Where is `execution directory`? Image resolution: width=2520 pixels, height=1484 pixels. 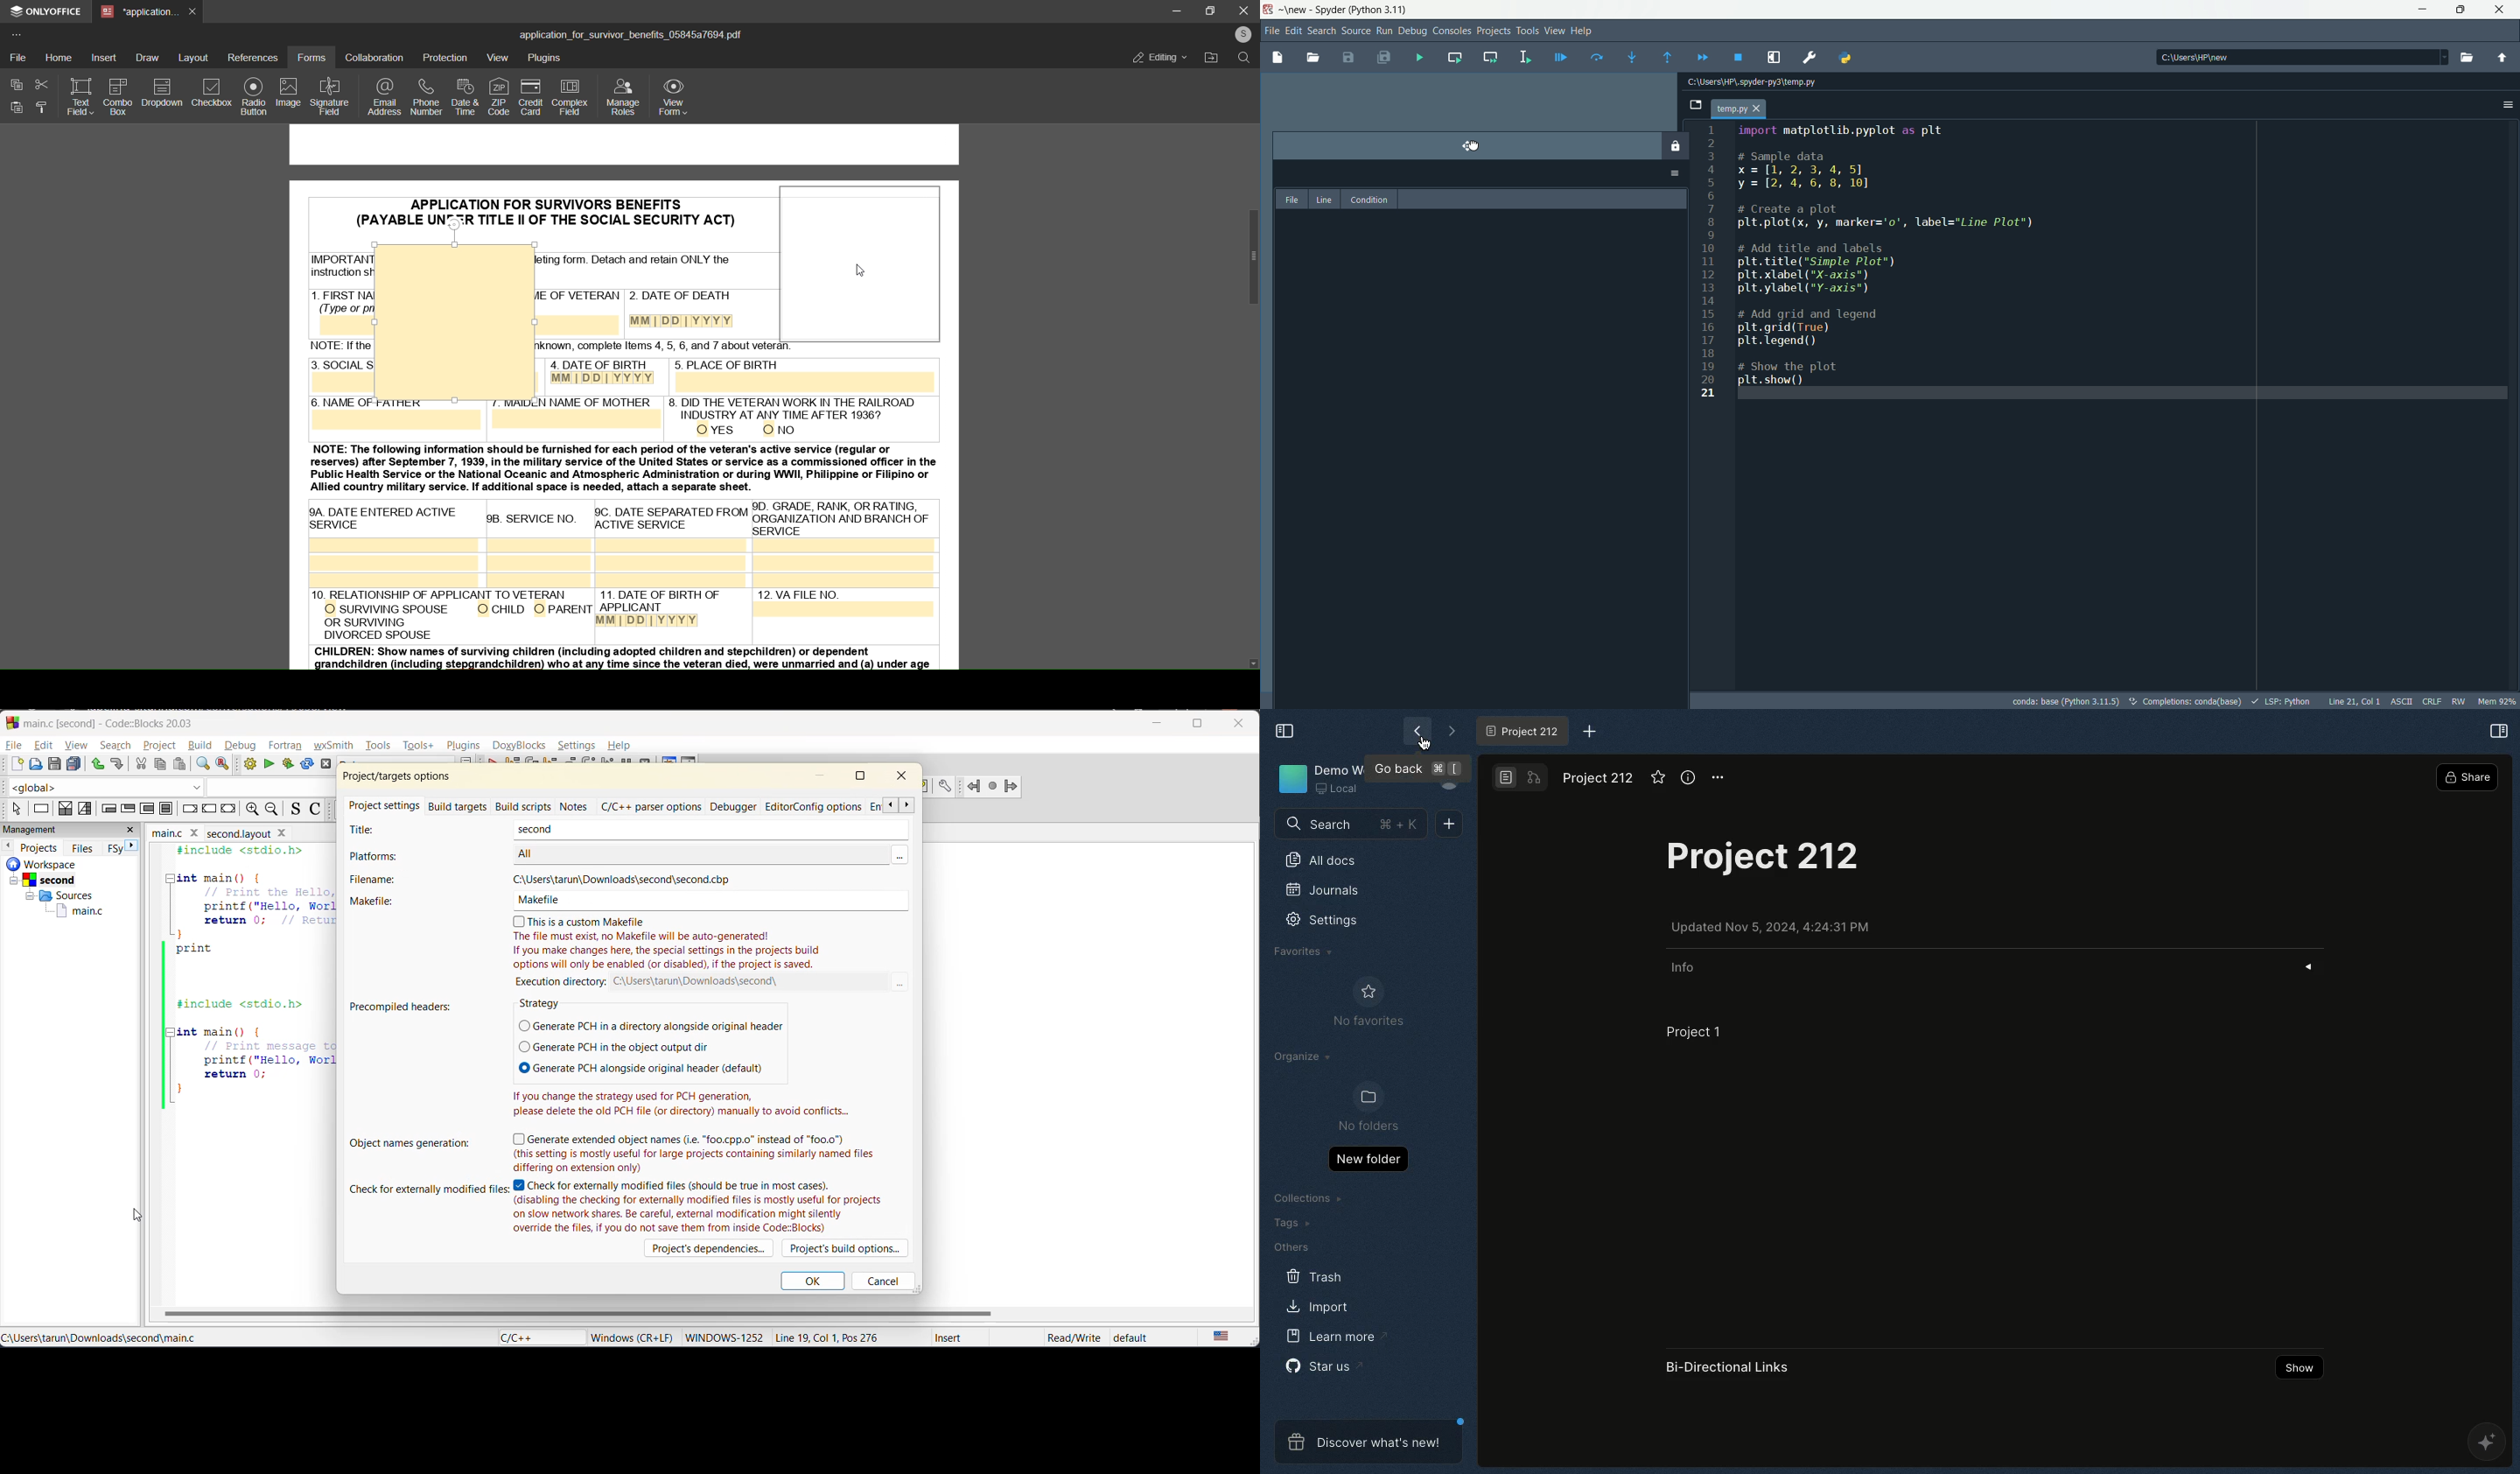
execution directory is located at coordinates (652, 983).